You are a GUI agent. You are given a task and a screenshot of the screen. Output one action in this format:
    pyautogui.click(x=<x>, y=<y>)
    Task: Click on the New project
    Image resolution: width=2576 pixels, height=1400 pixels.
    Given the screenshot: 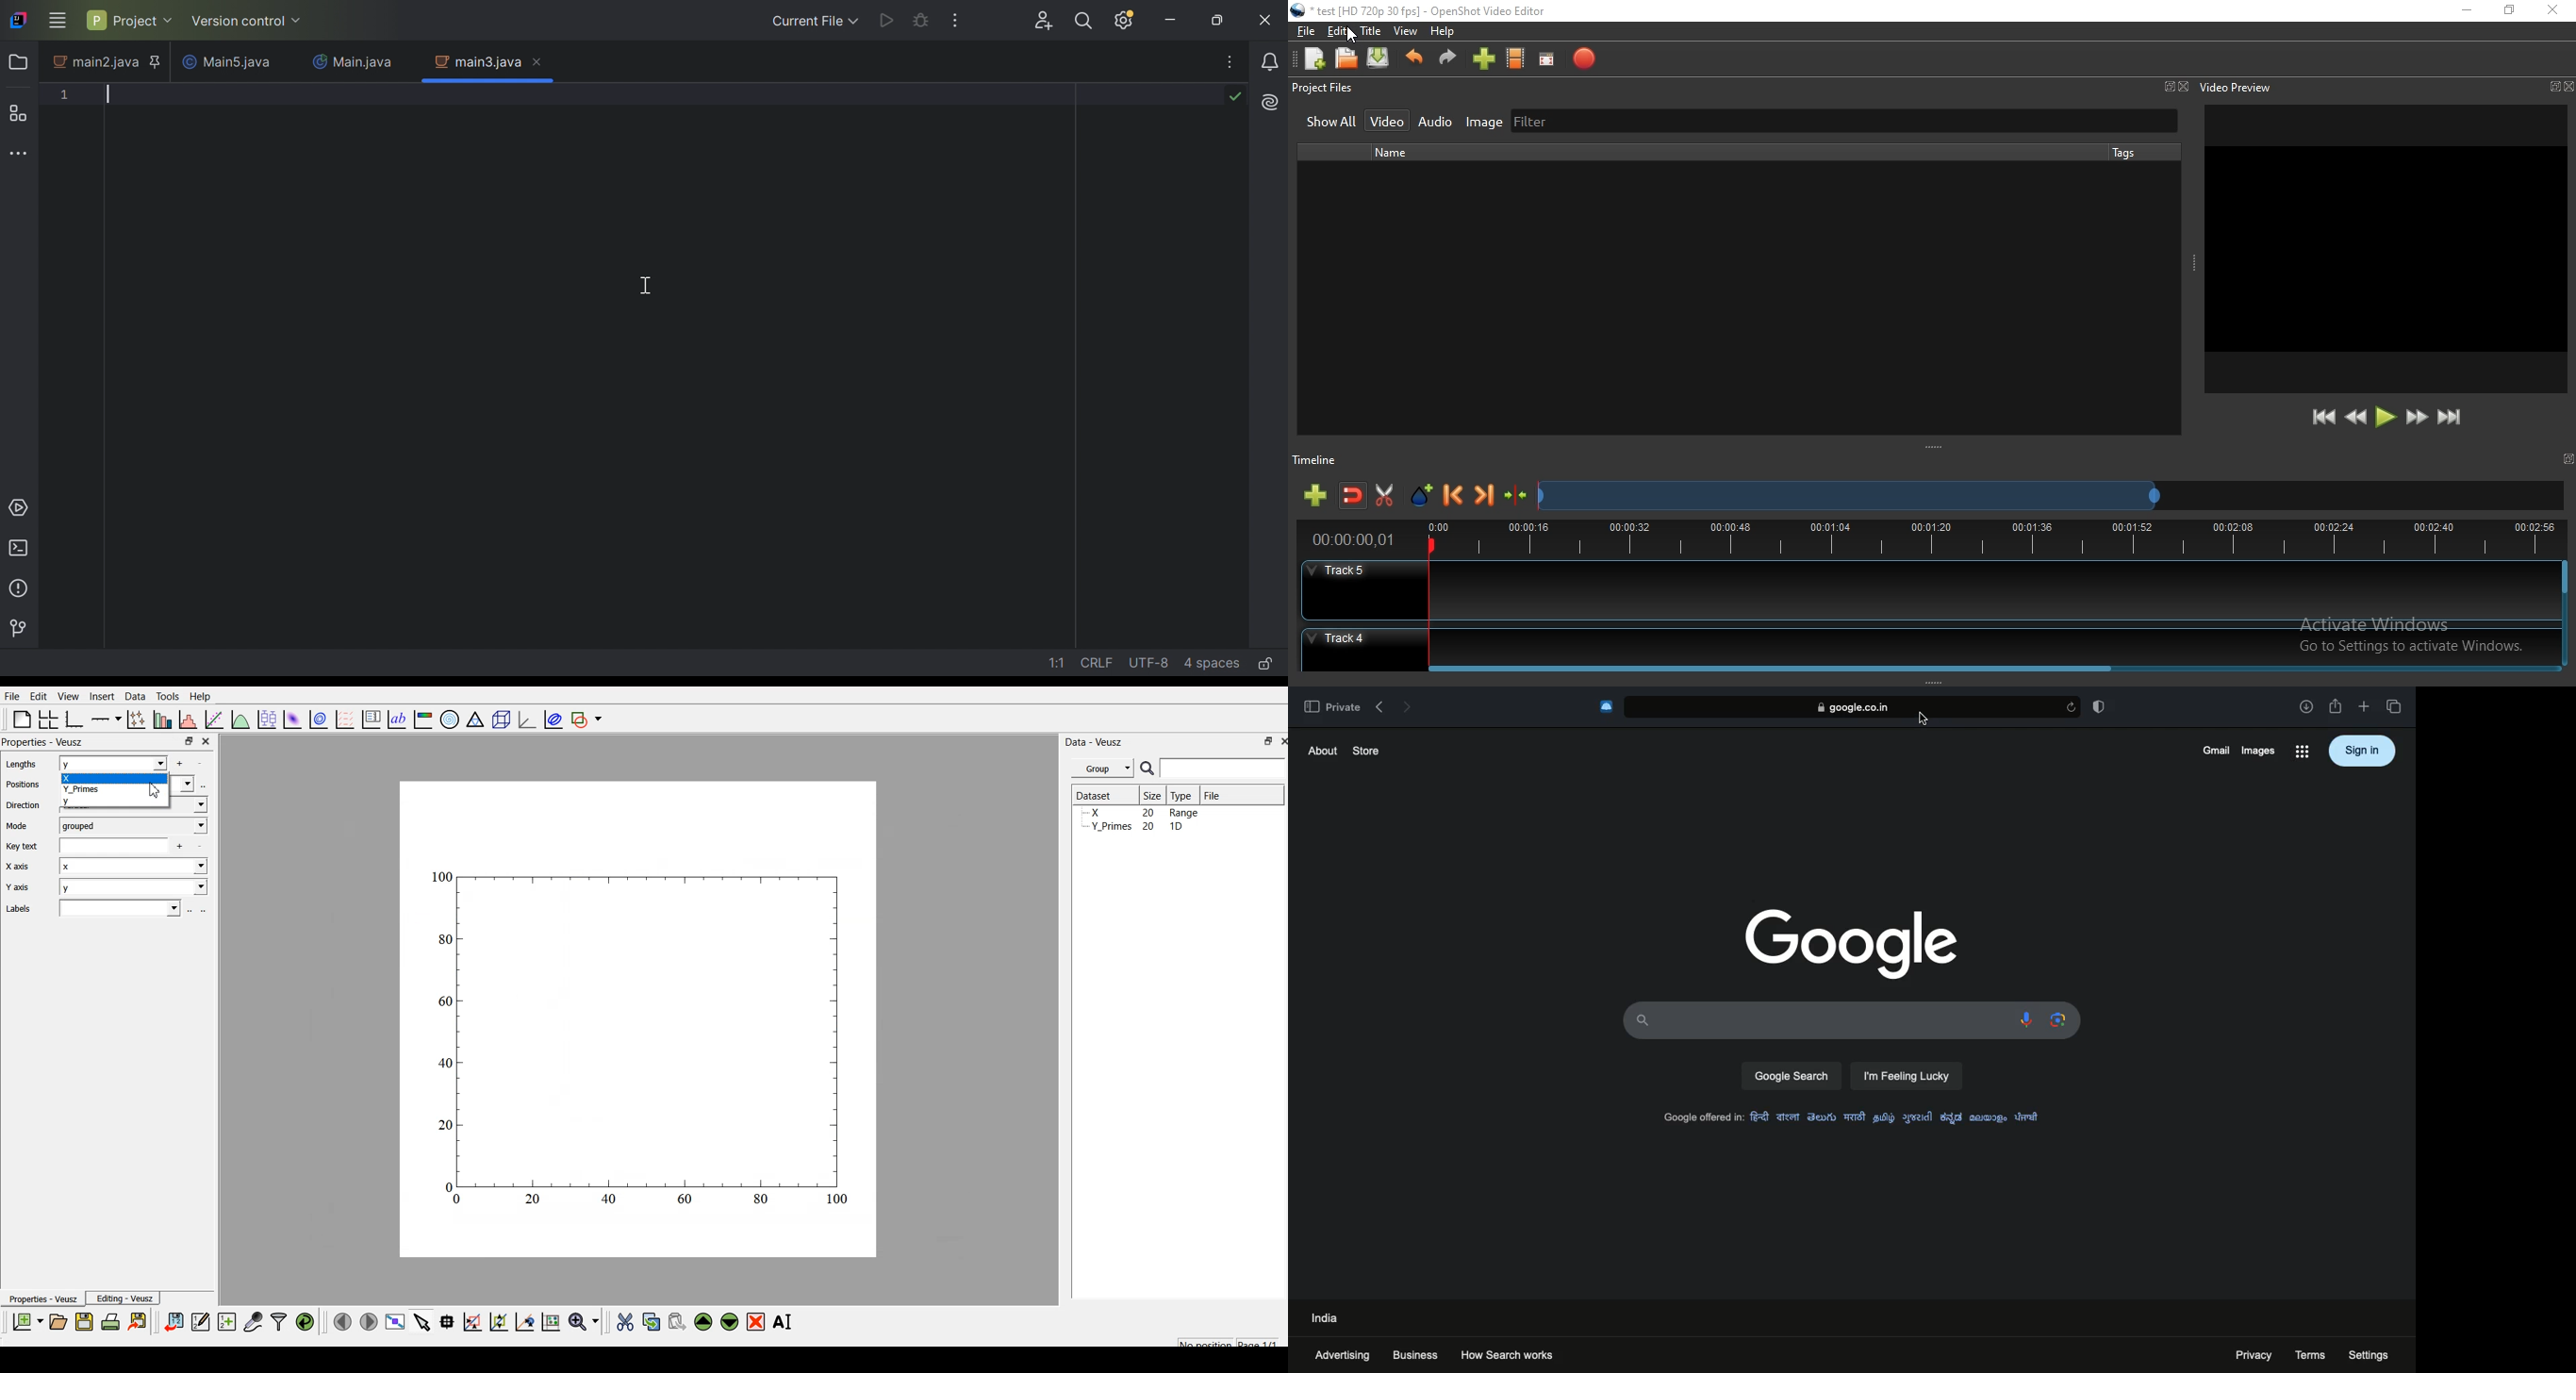 What is the action you would take?
    pyautogui.click(x=1312, y=58)
    